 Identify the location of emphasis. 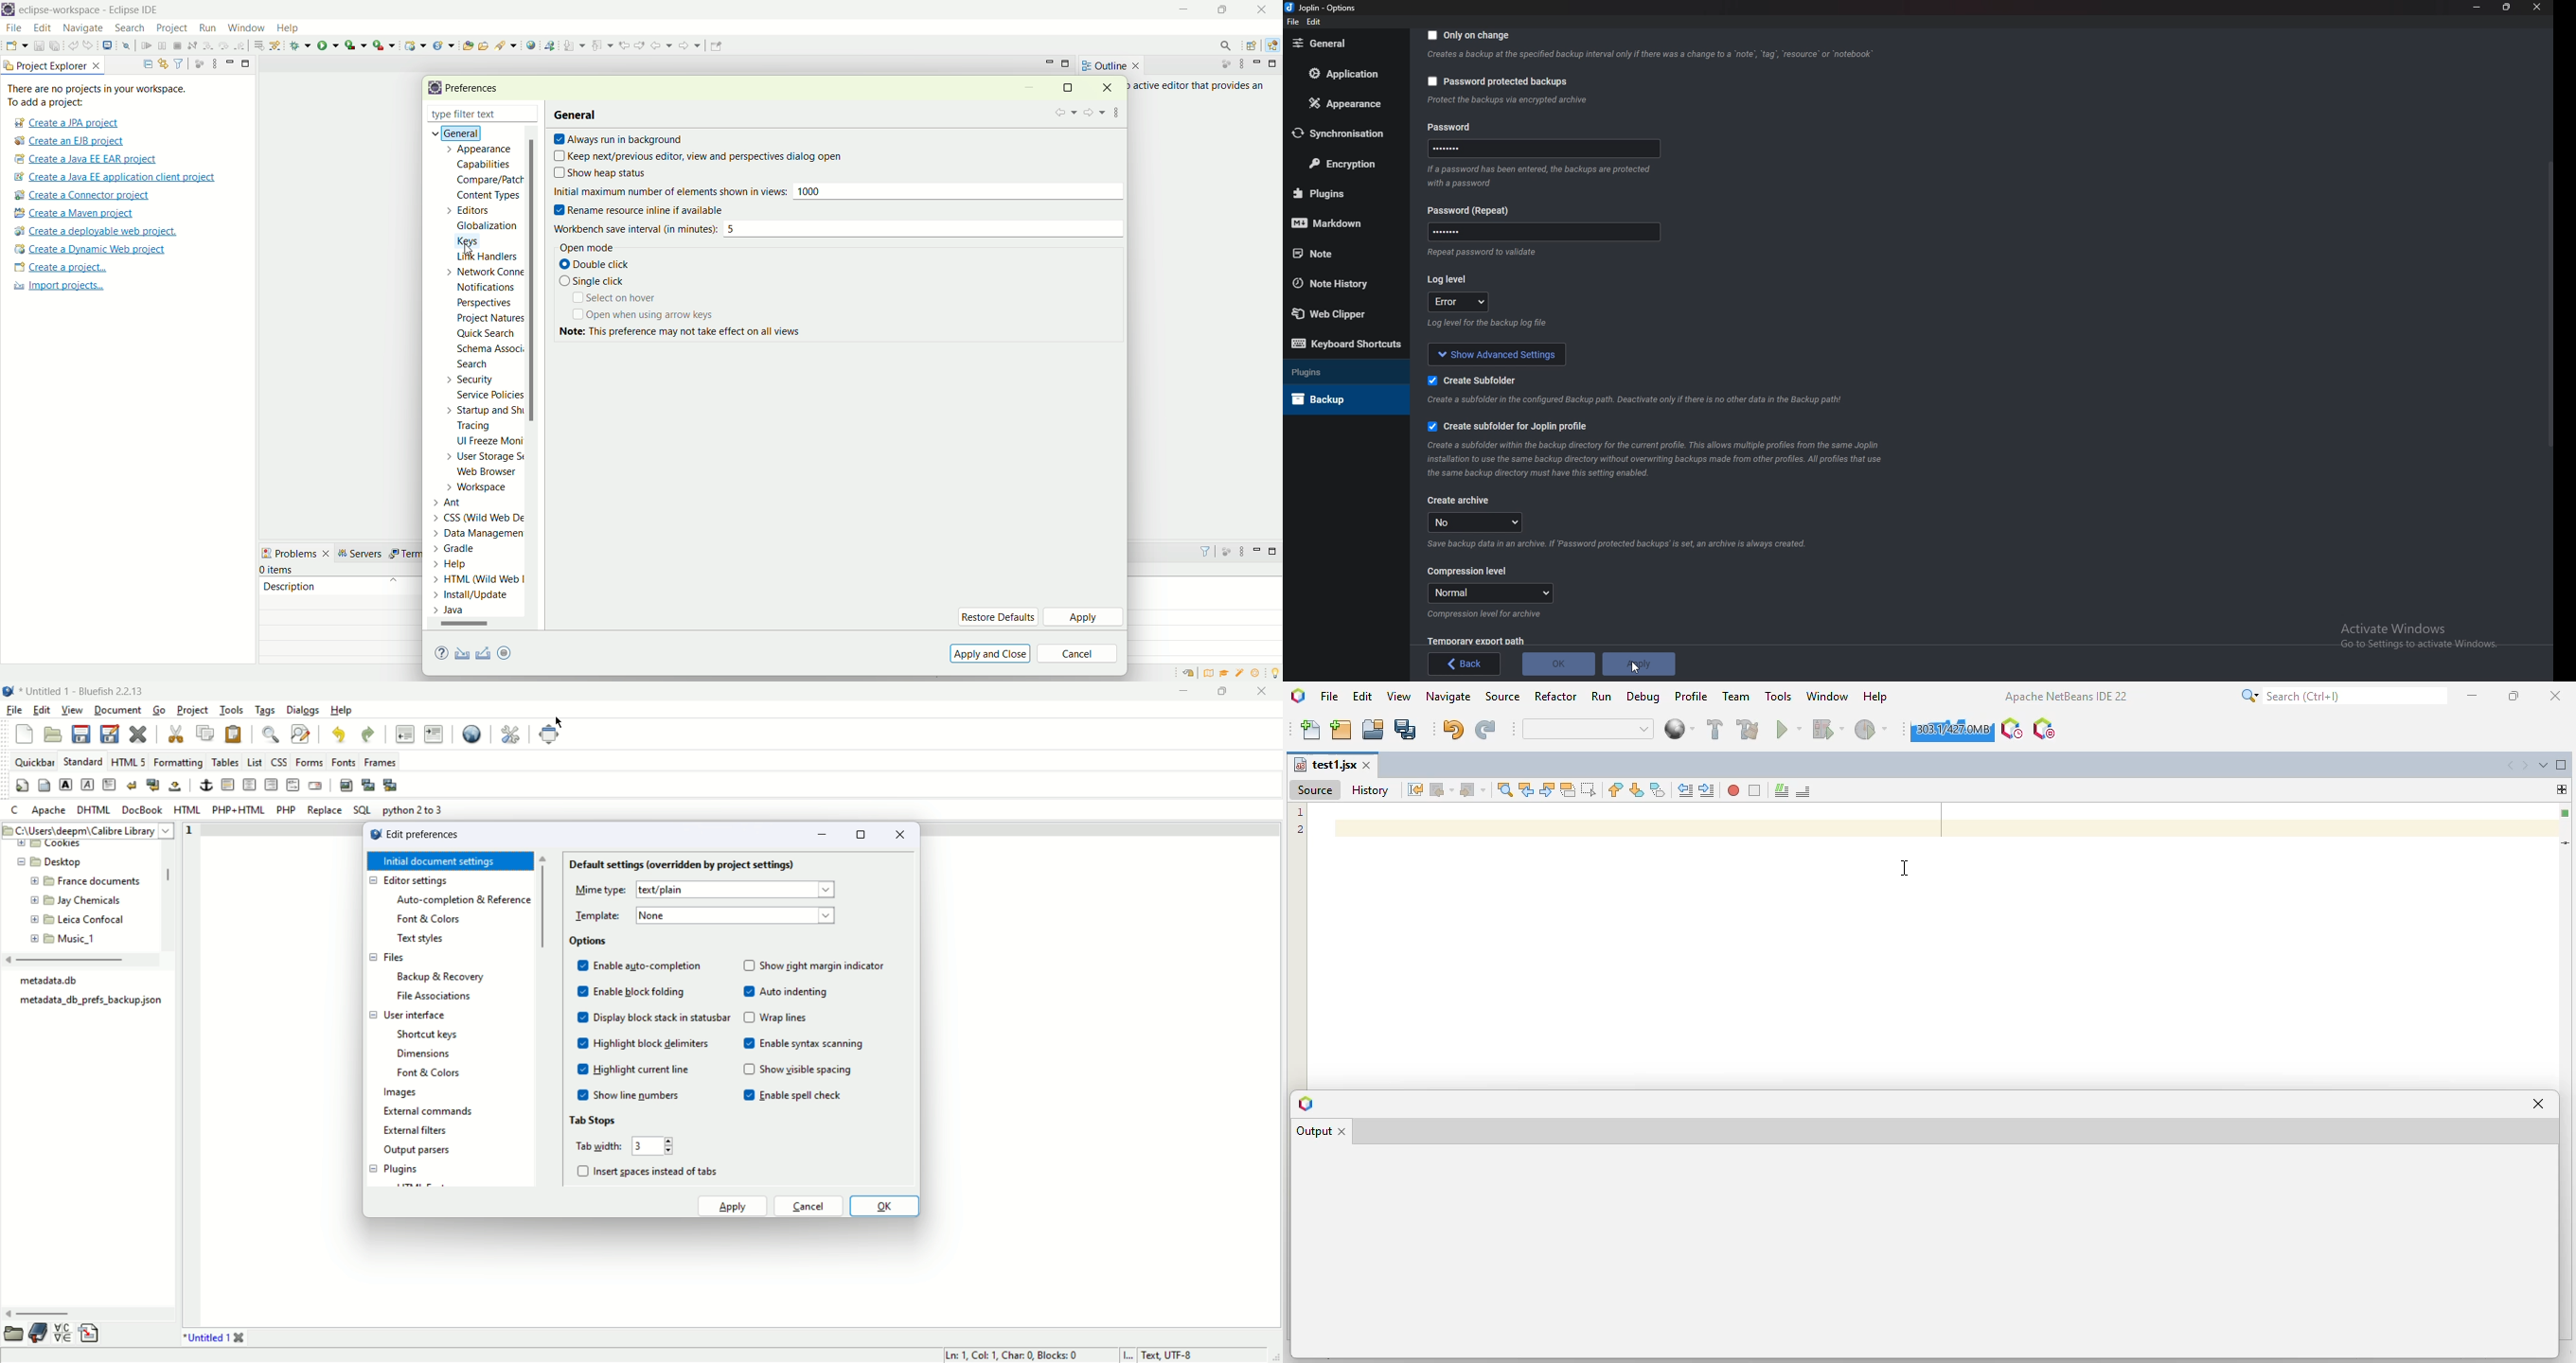
(87, 785).